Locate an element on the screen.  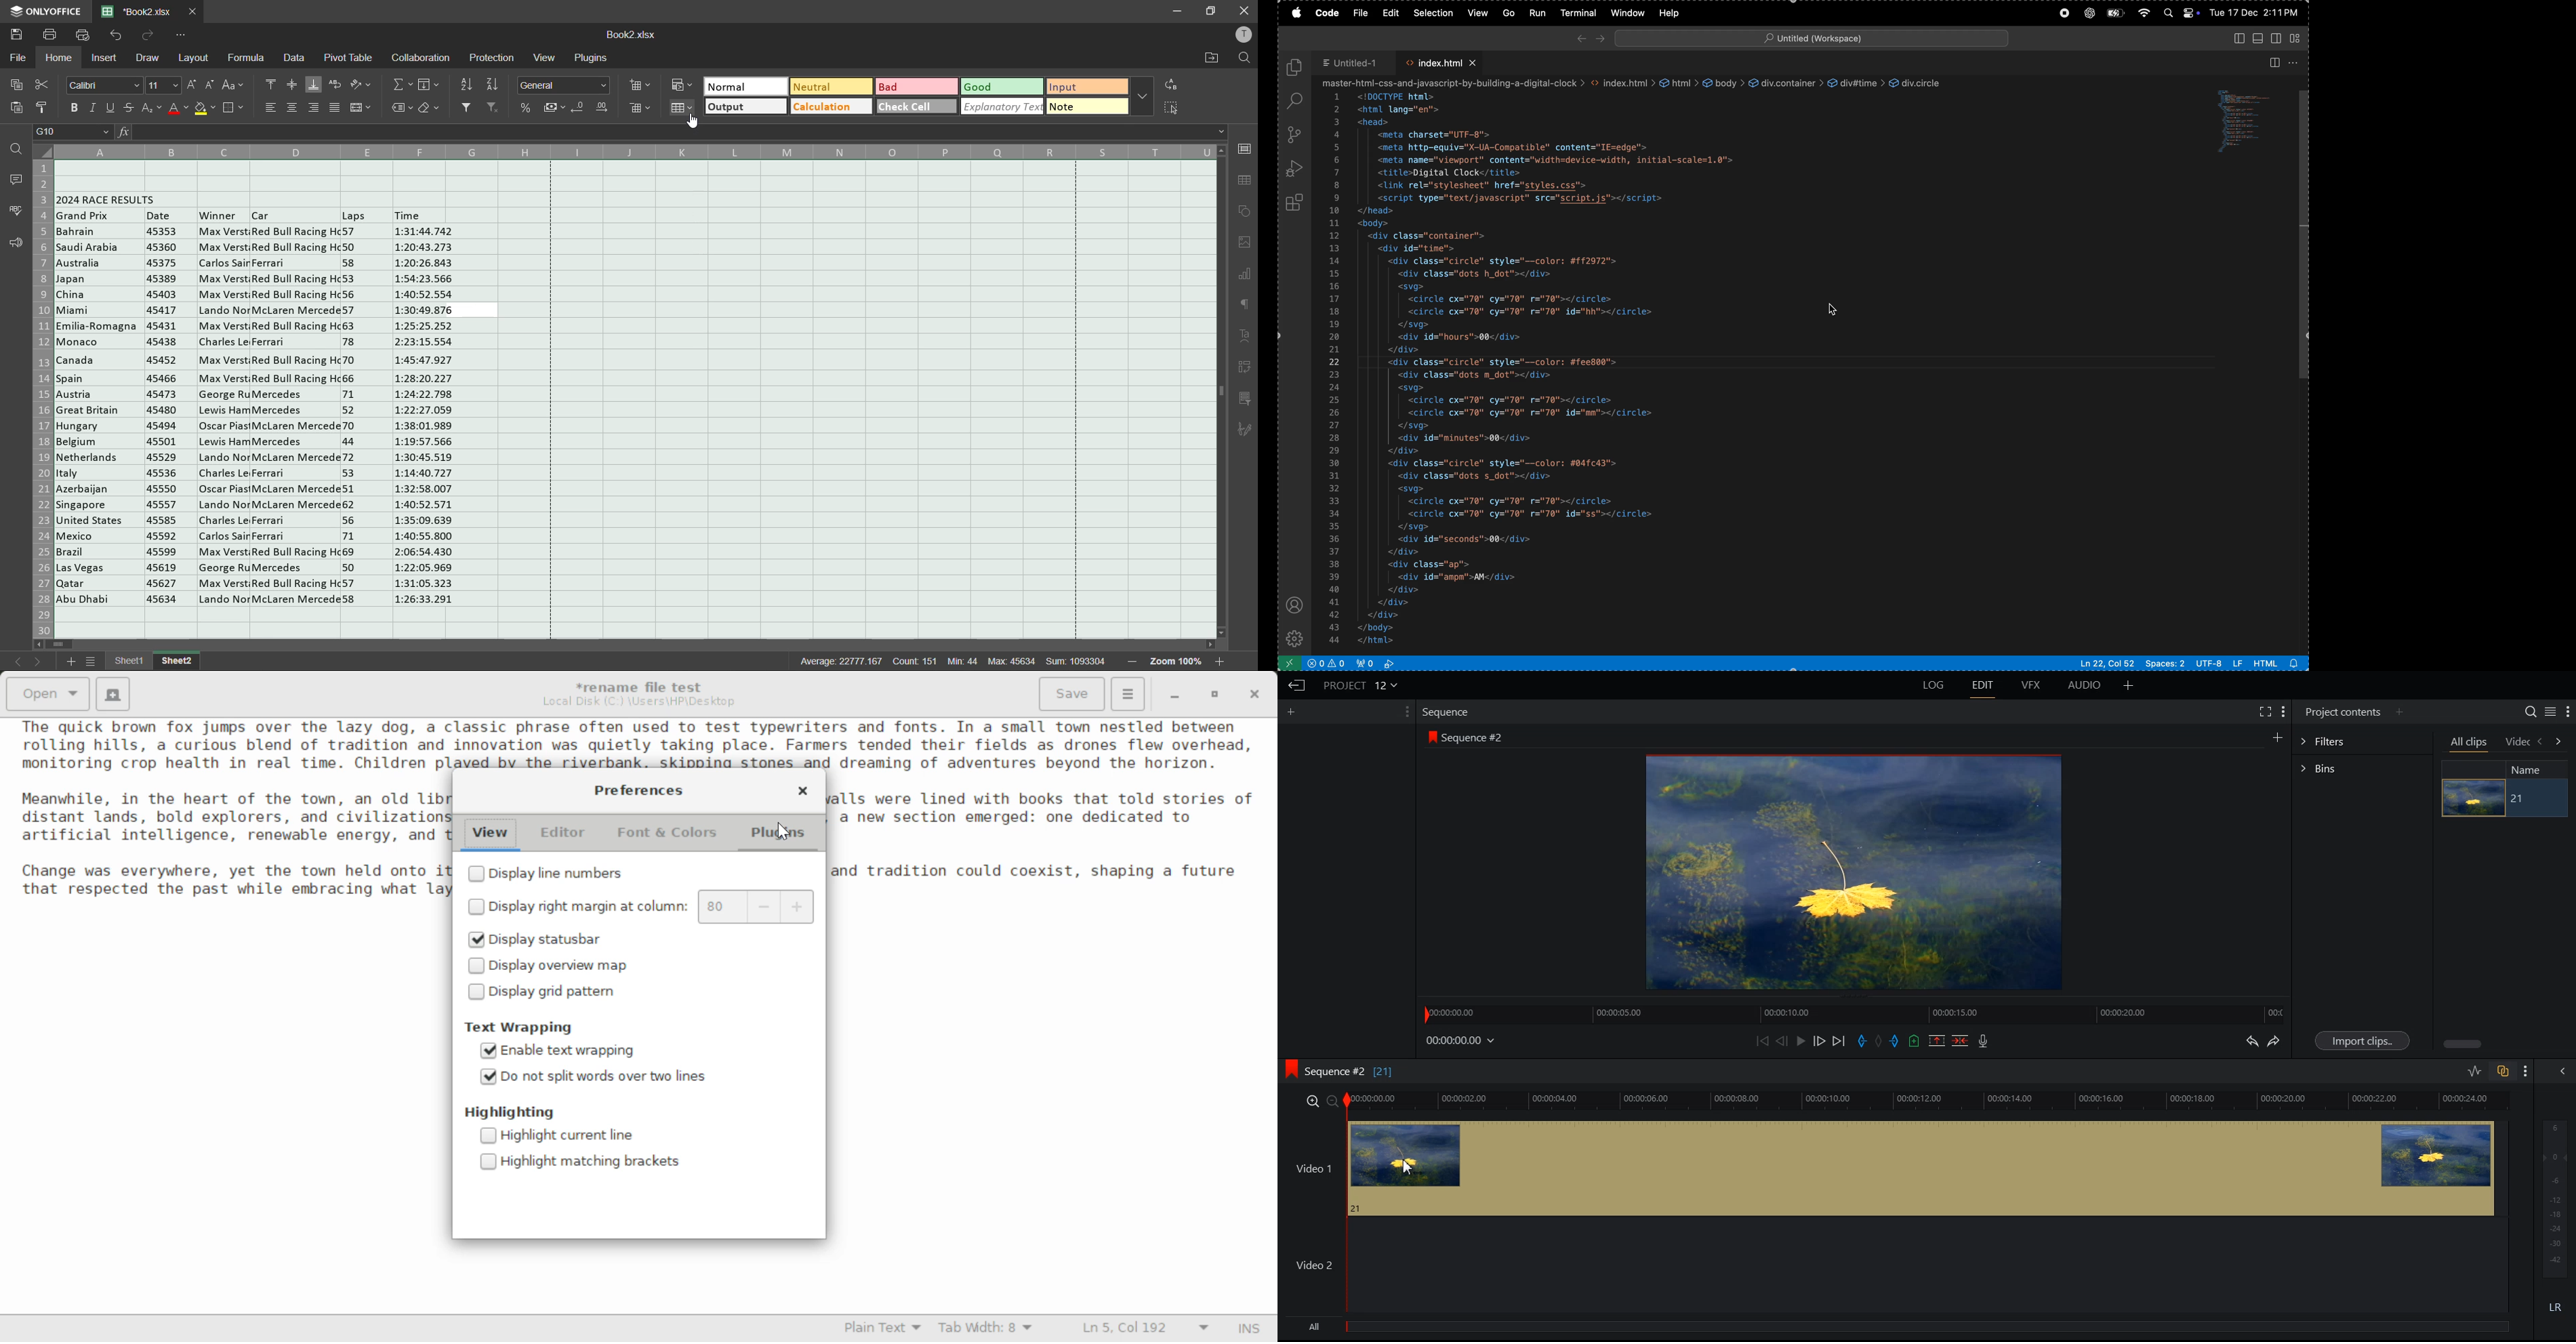
fields is located at coordinates (429, 85).